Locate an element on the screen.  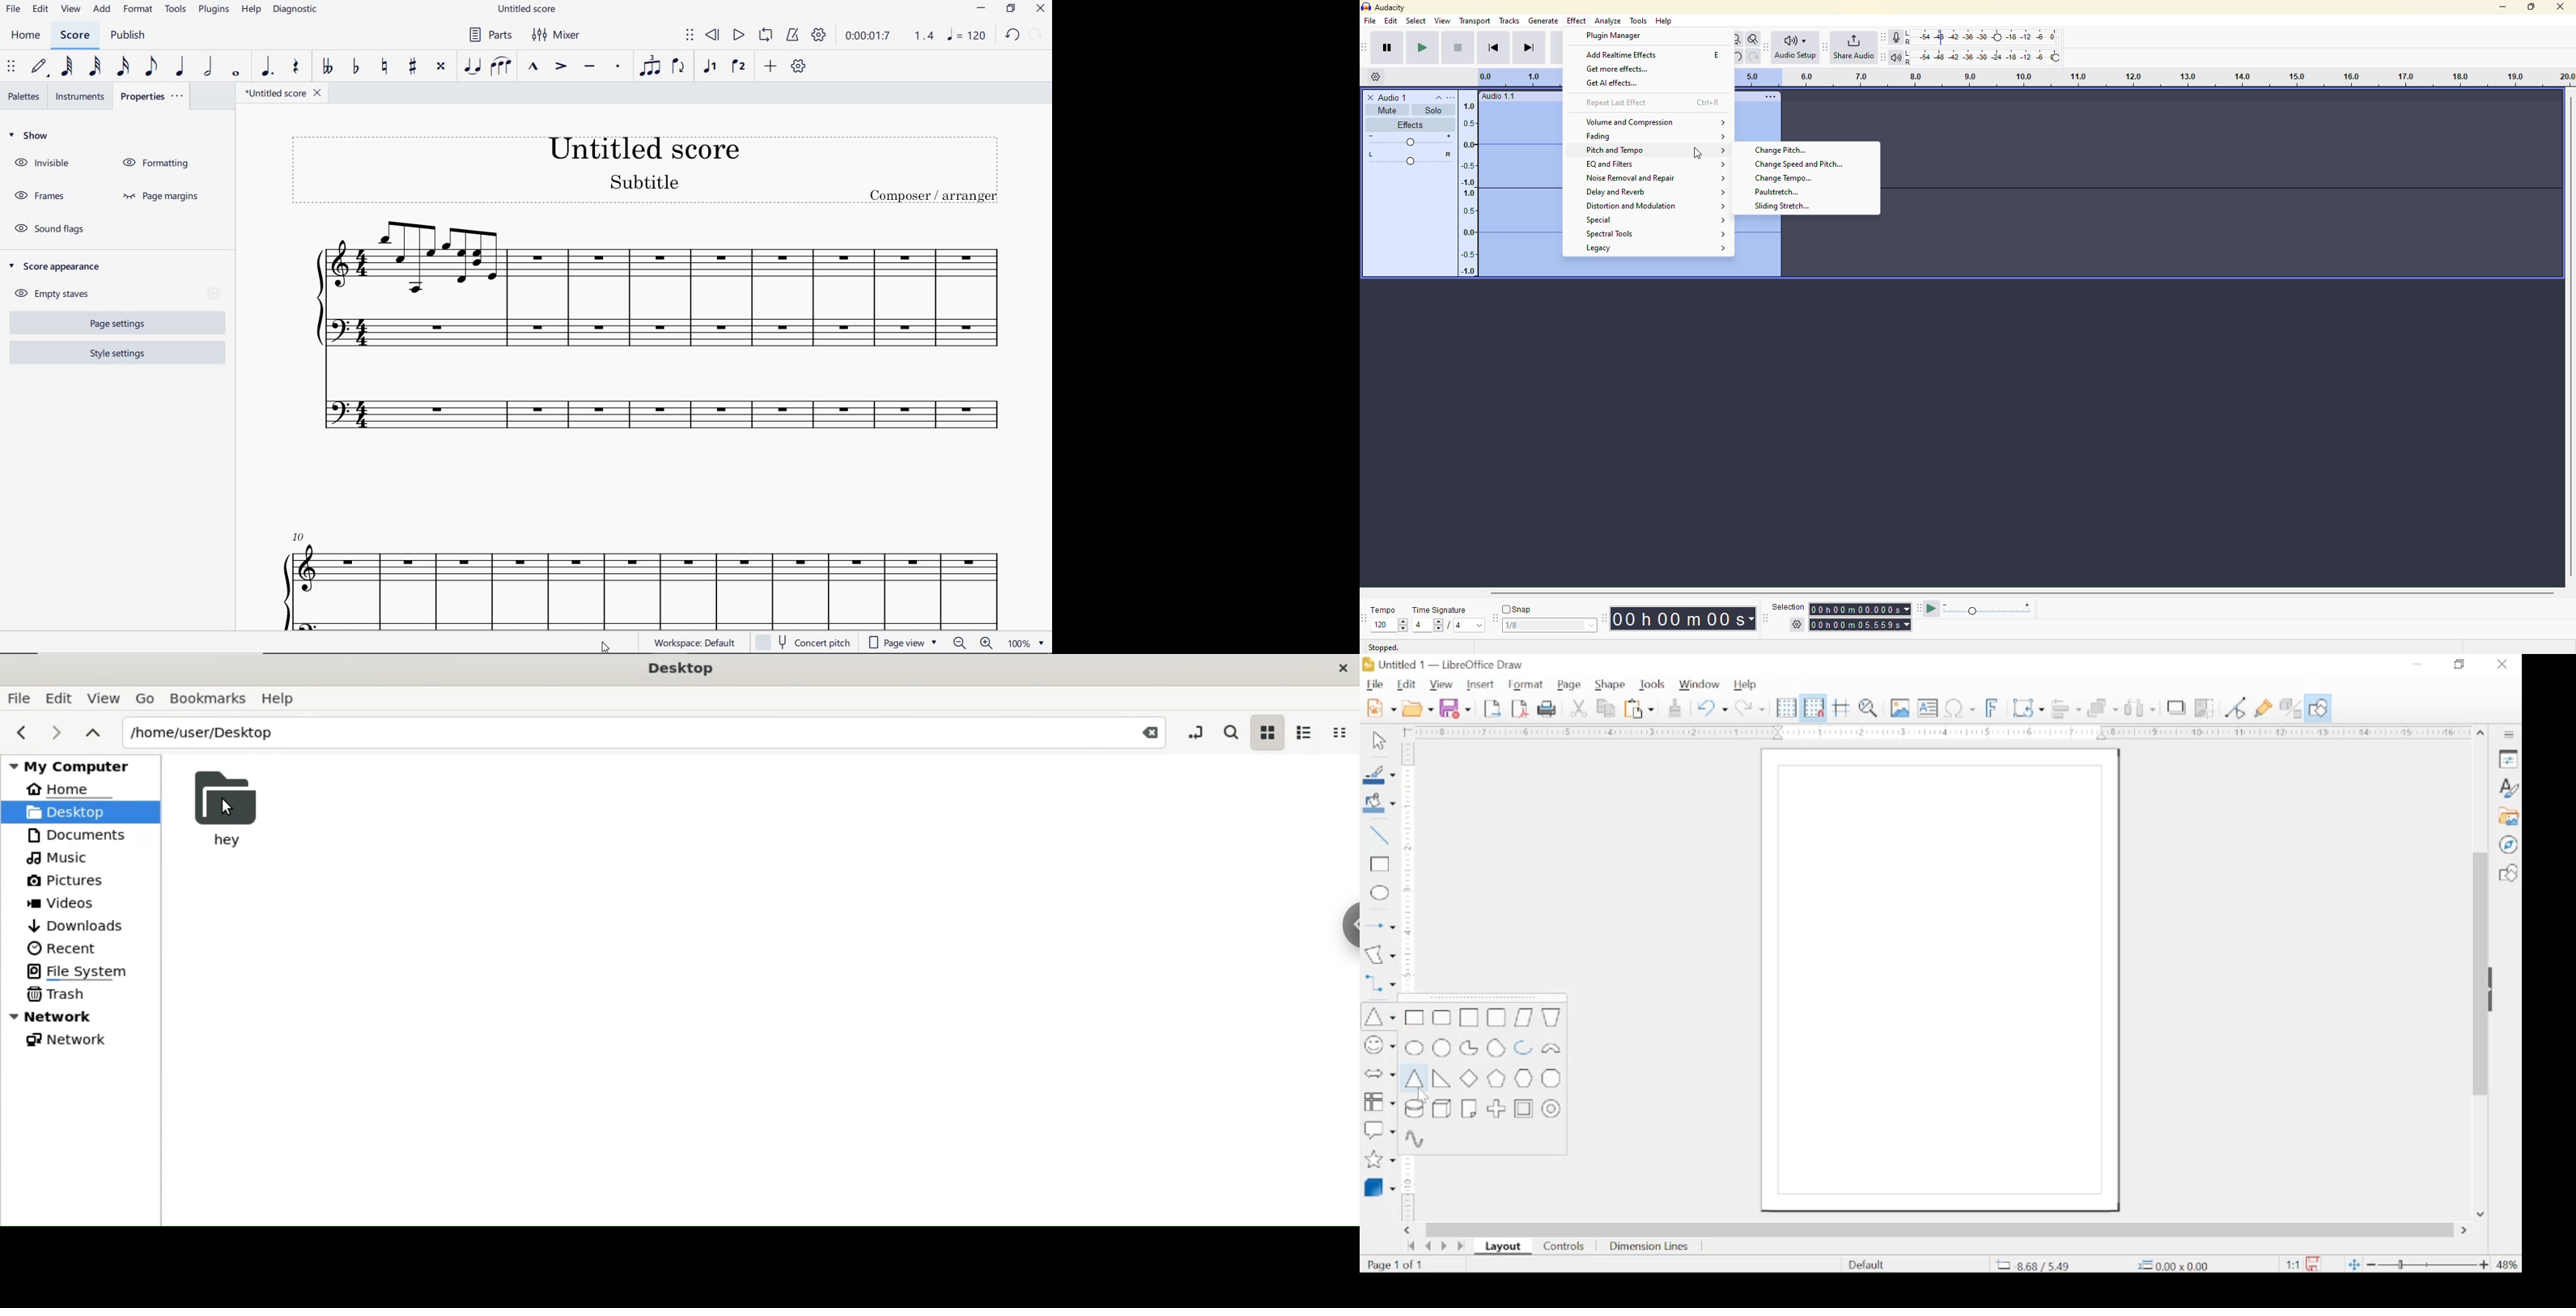
mute is located at coordinates (1386, 110).